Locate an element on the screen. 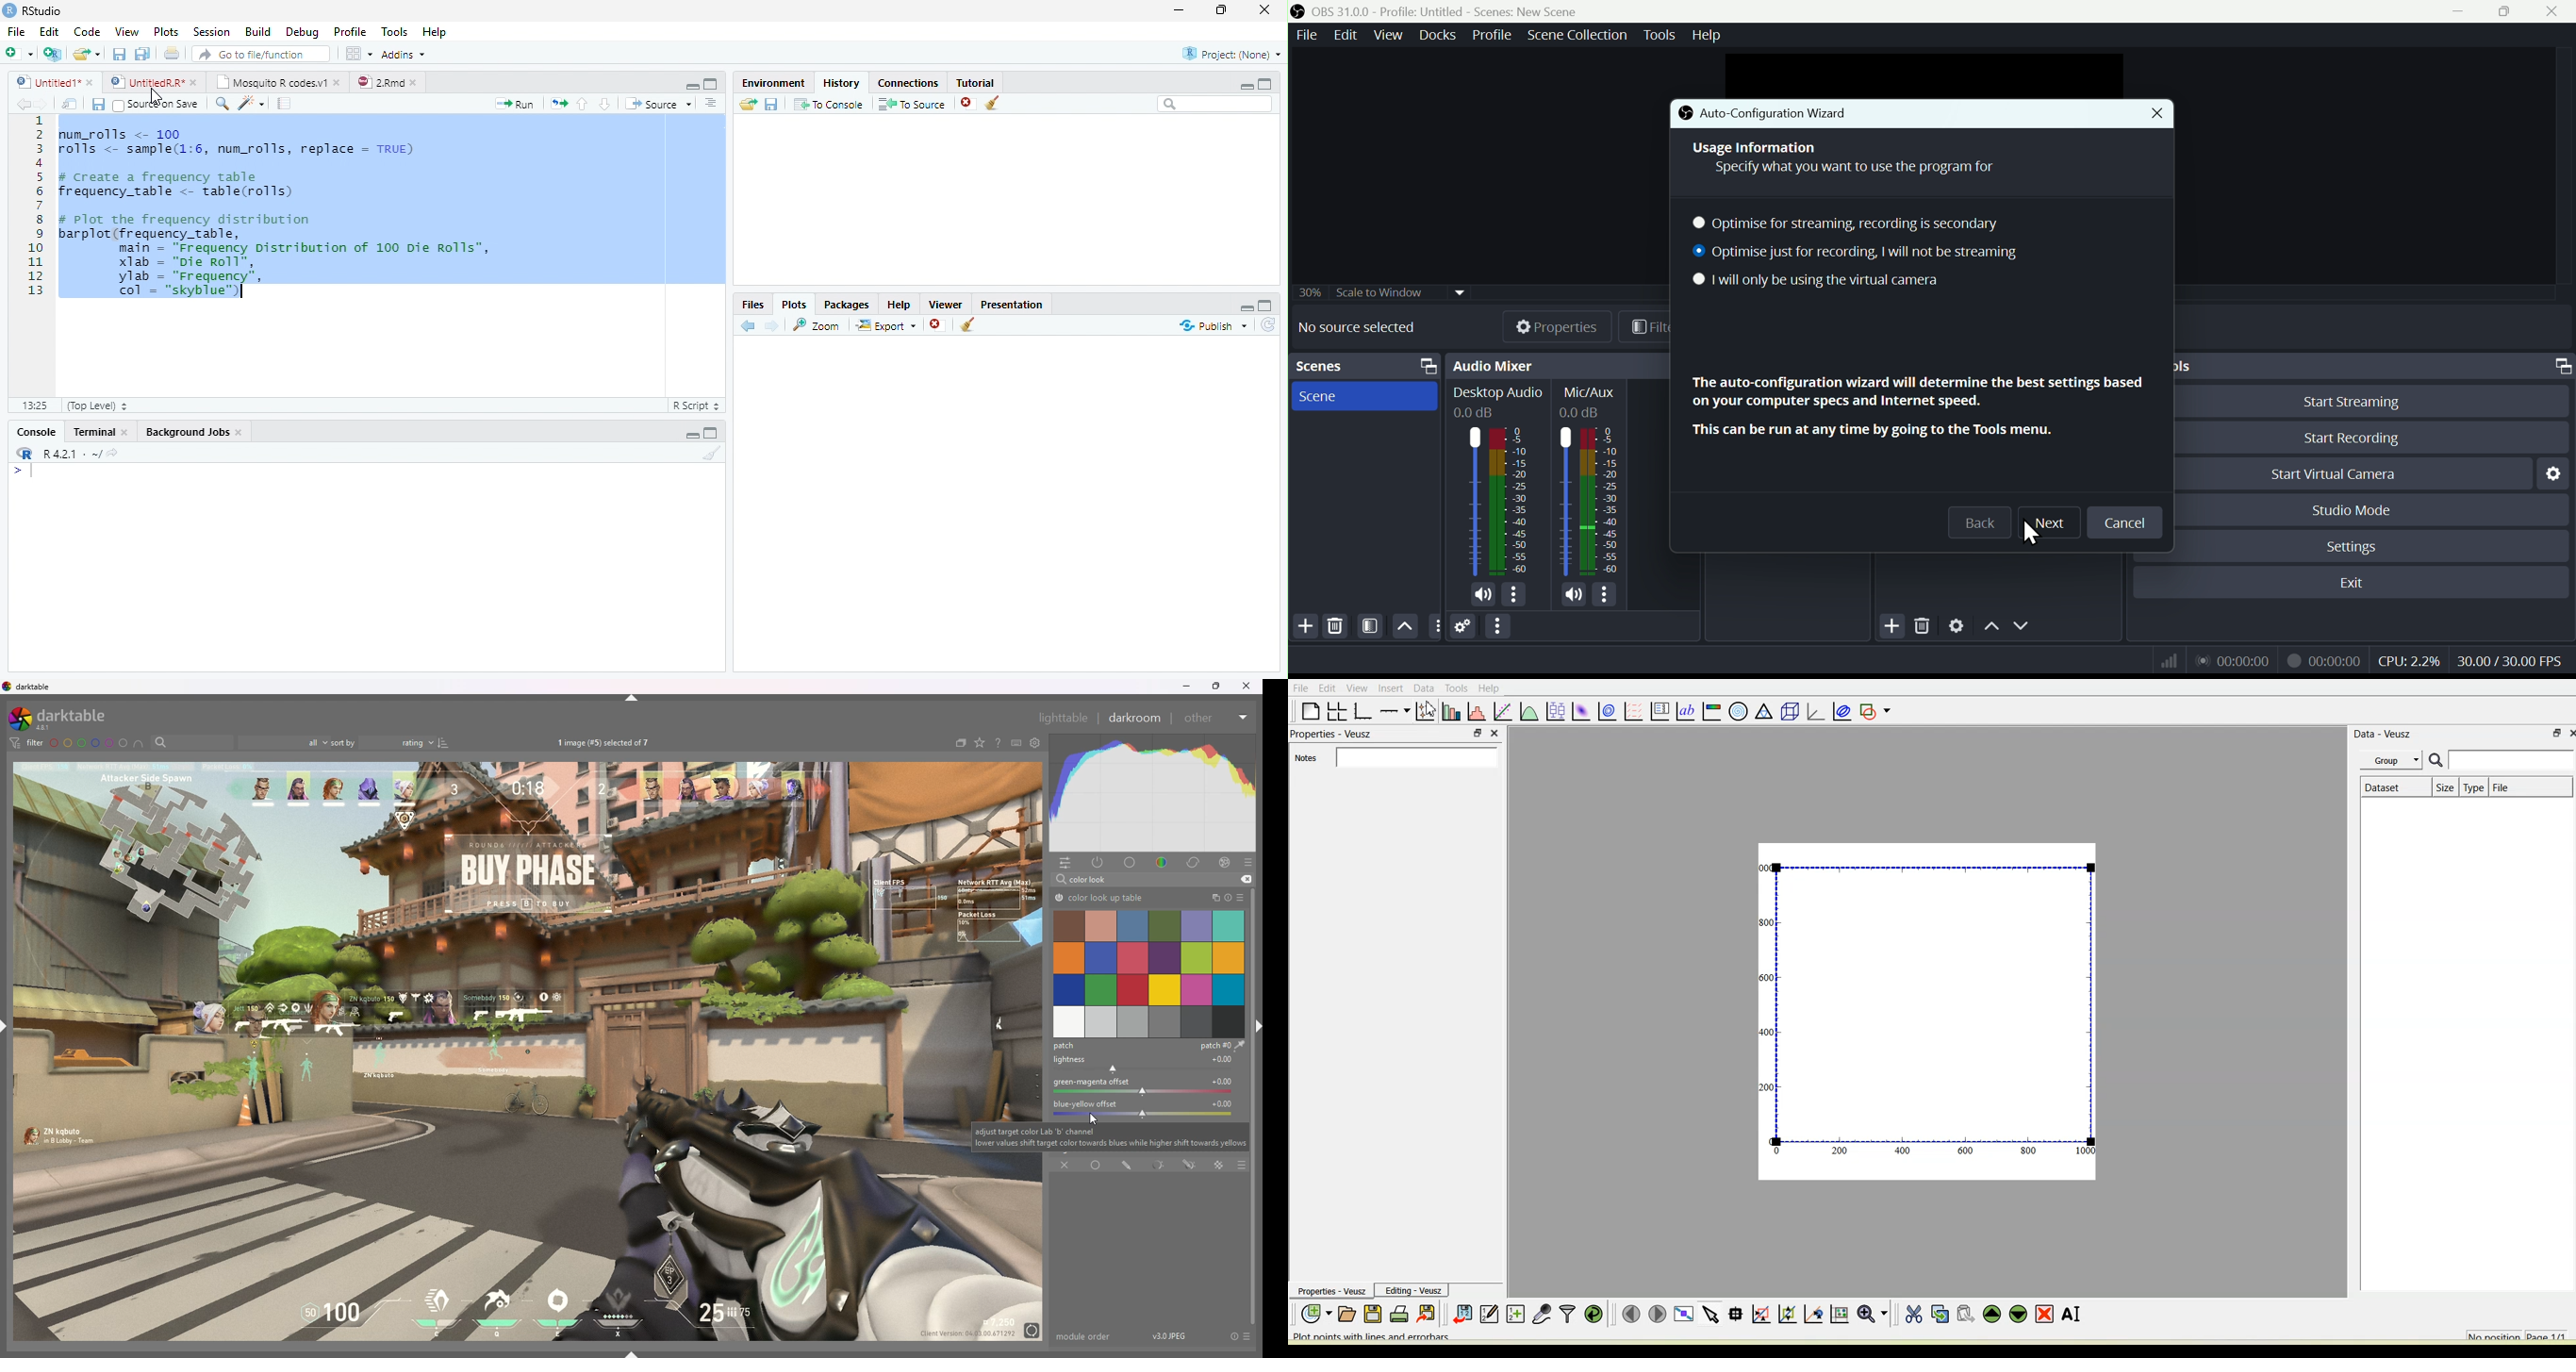  Scenes is located at coordinates (1319, 366).